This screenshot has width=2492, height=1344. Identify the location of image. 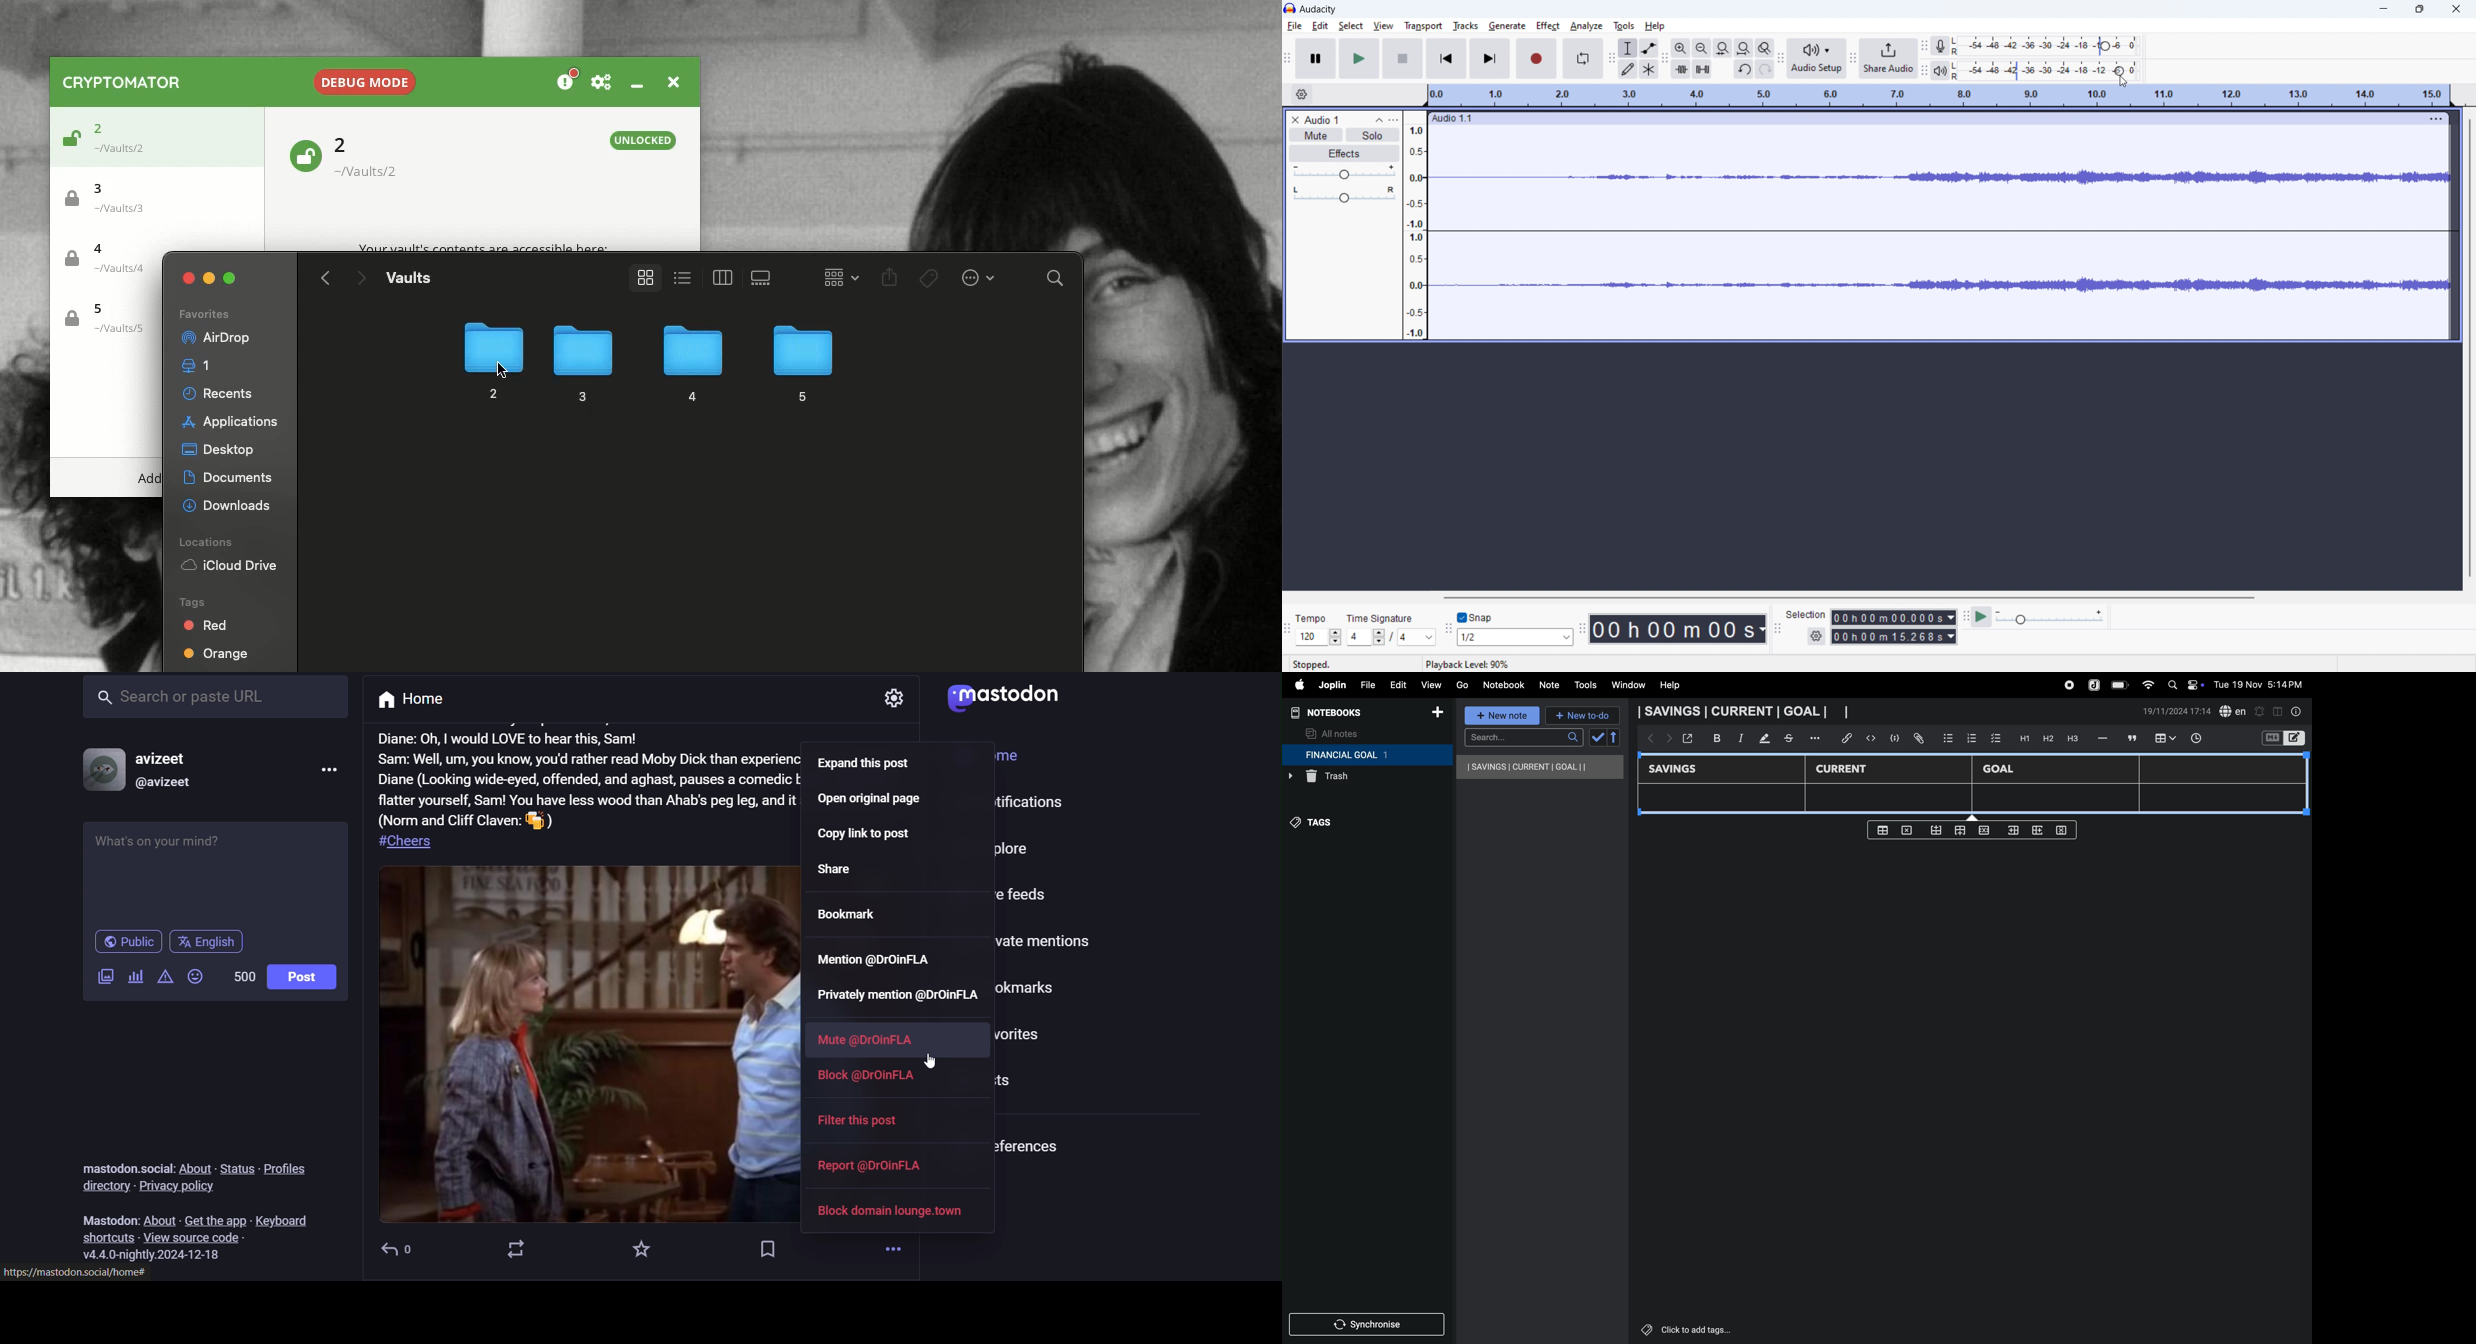
(602, 1046).